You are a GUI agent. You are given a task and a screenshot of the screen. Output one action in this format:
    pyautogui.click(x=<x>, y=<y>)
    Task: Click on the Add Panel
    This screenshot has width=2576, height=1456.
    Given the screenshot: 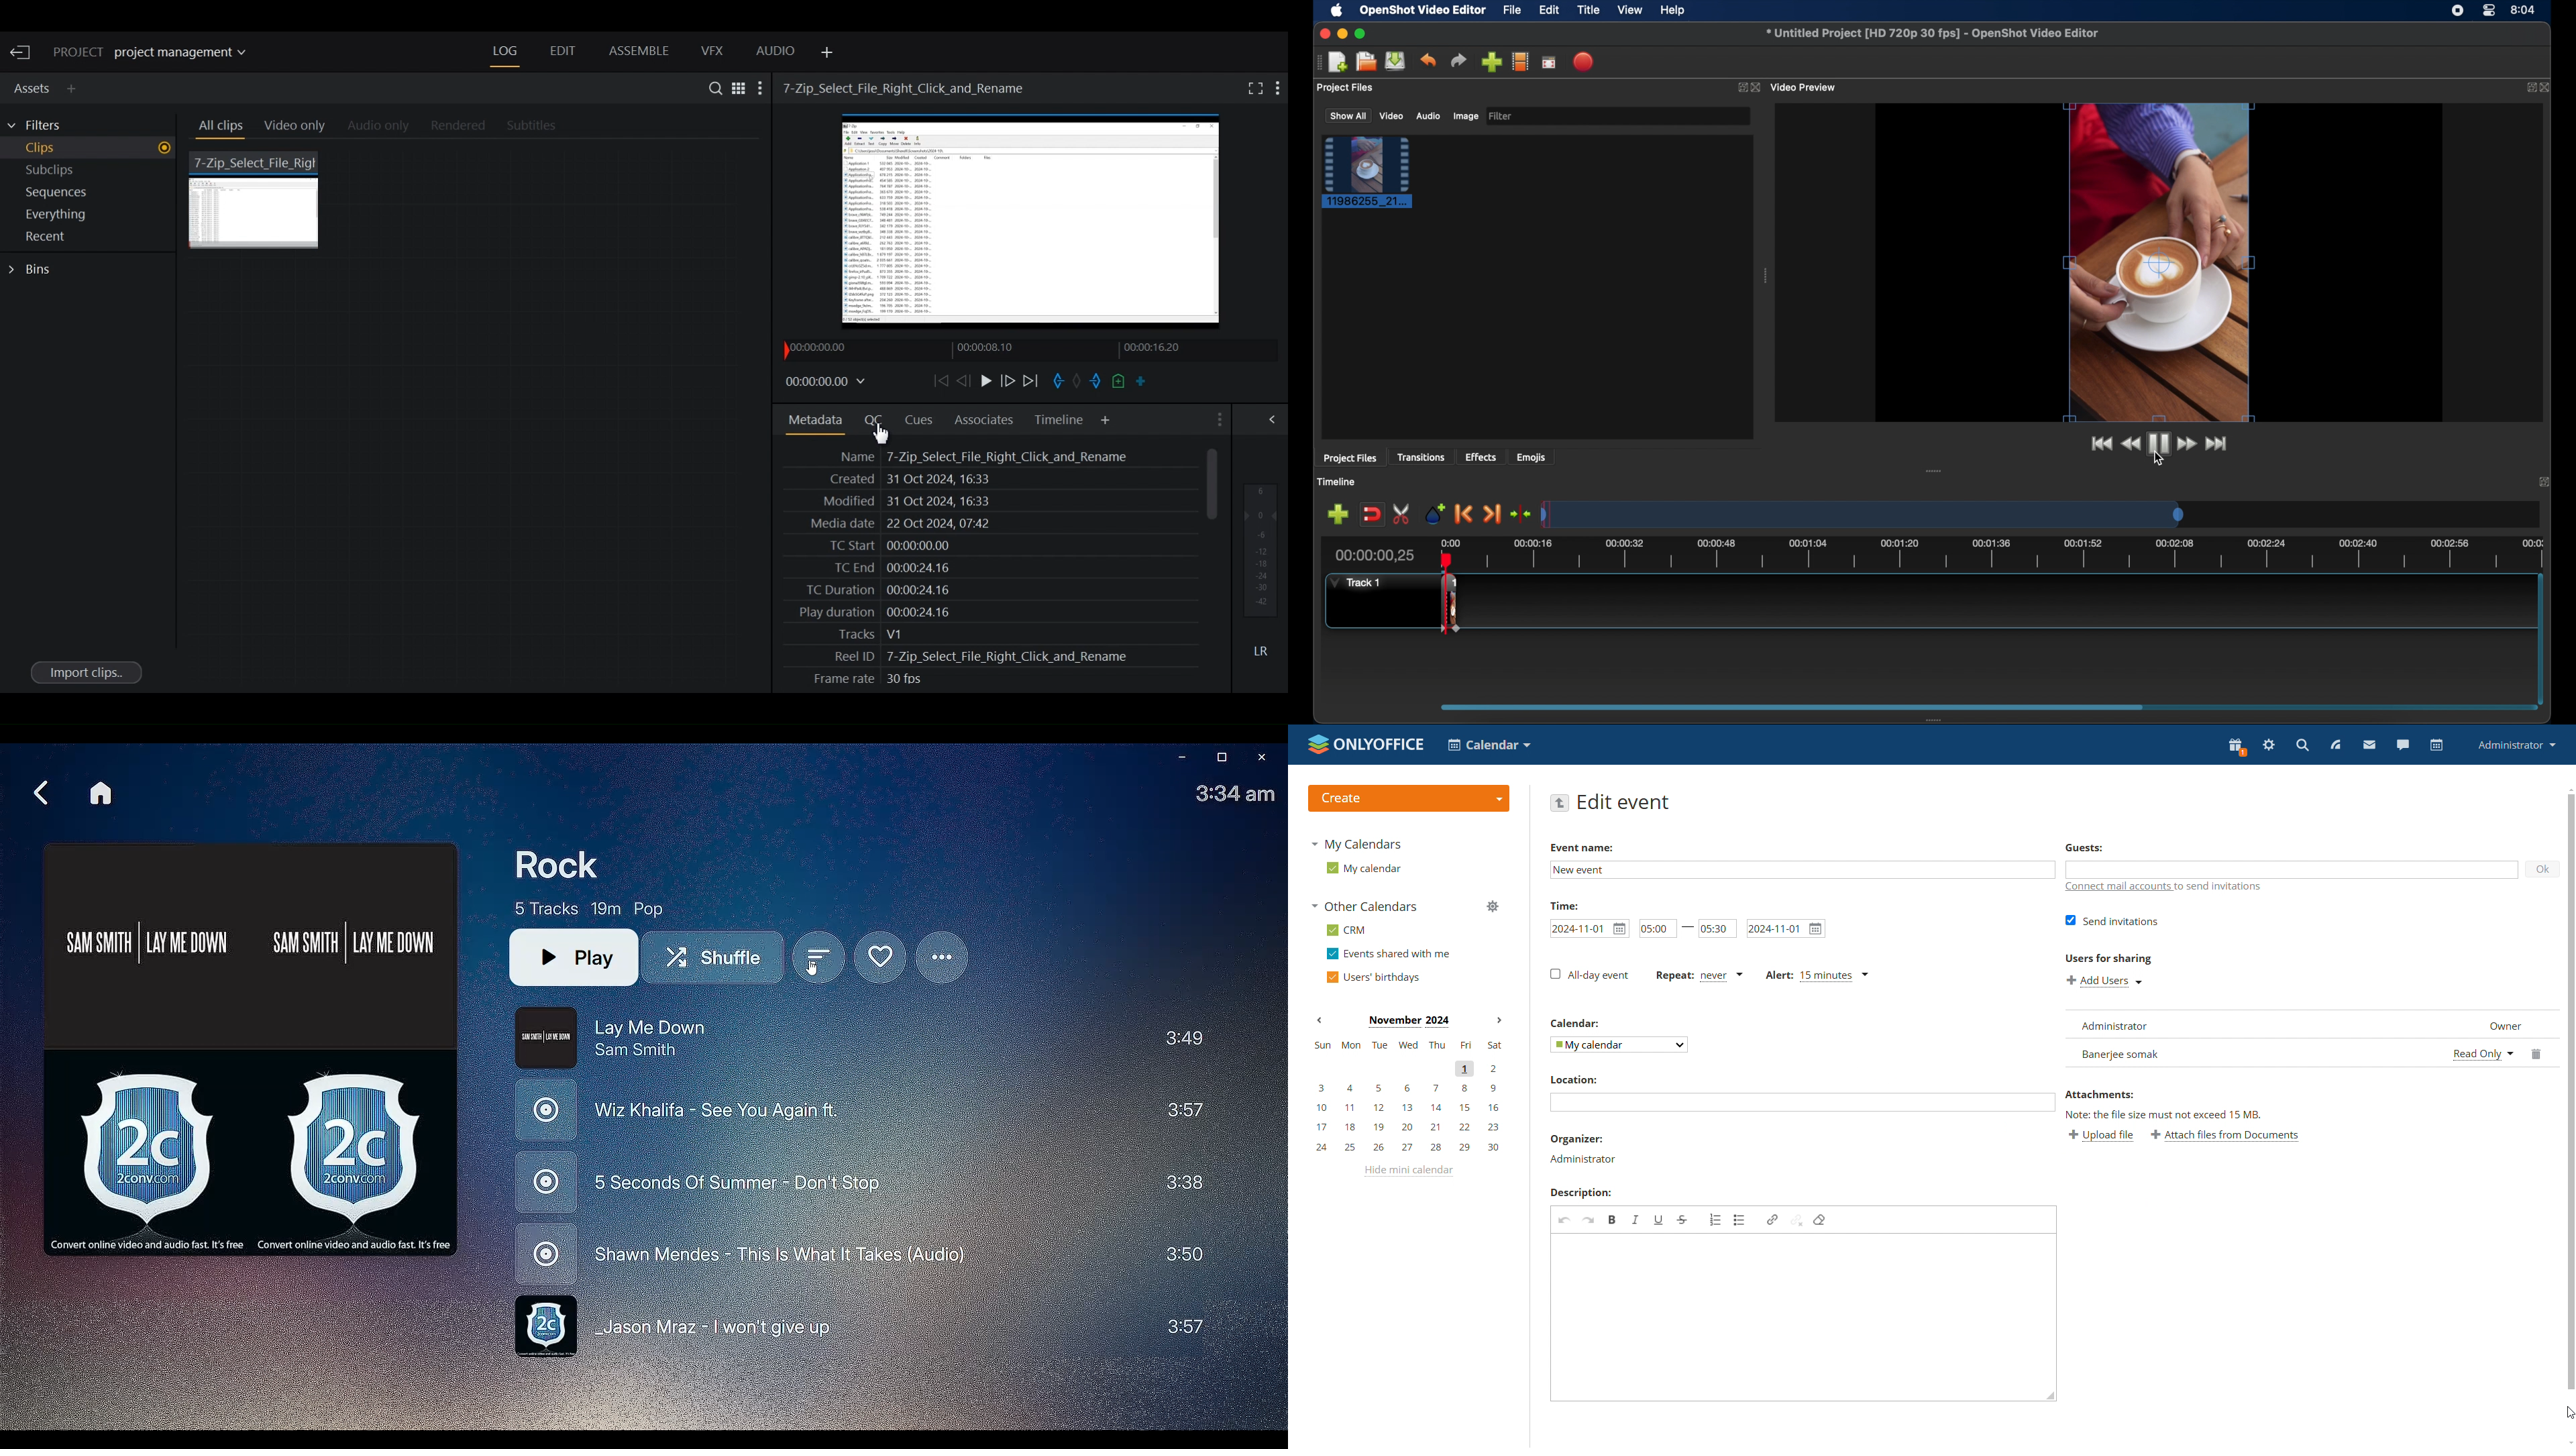 What is the action you would take?
    pyautogui.click(x=1106, y=421)
    